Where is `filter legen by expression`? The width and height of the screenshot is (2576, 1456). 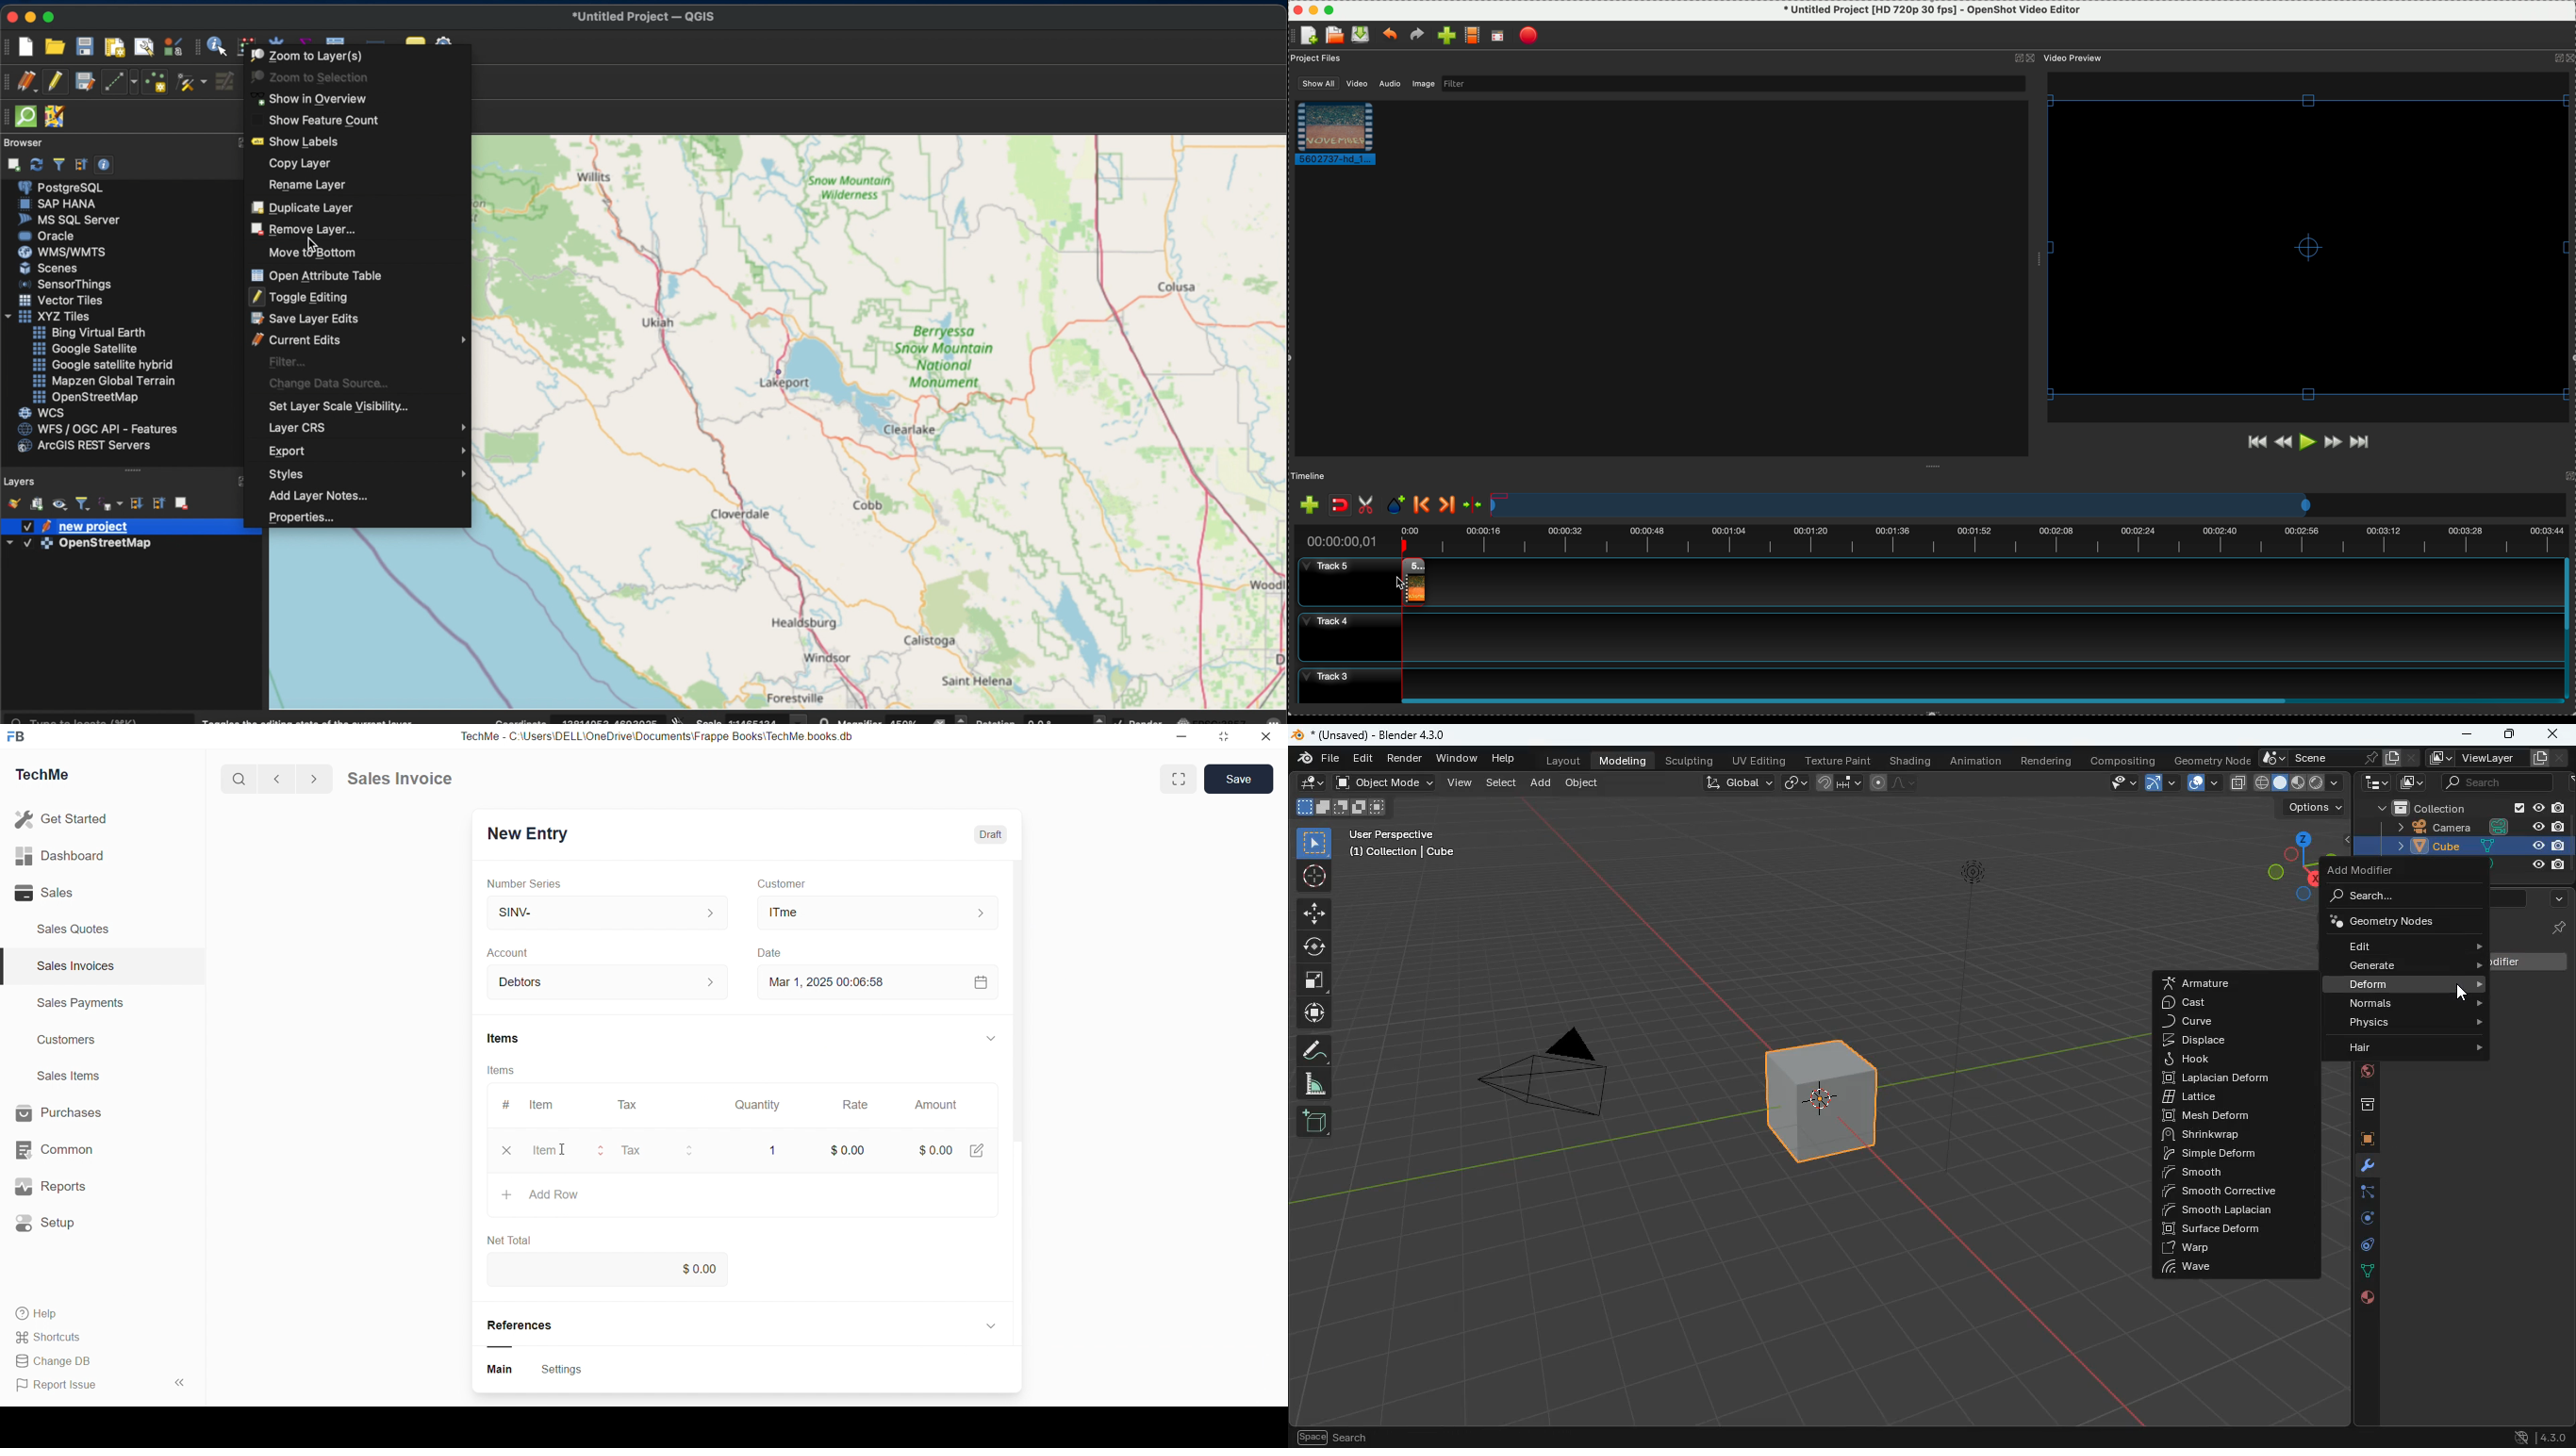 filter legen by expression is located at coordinates (111, 504).